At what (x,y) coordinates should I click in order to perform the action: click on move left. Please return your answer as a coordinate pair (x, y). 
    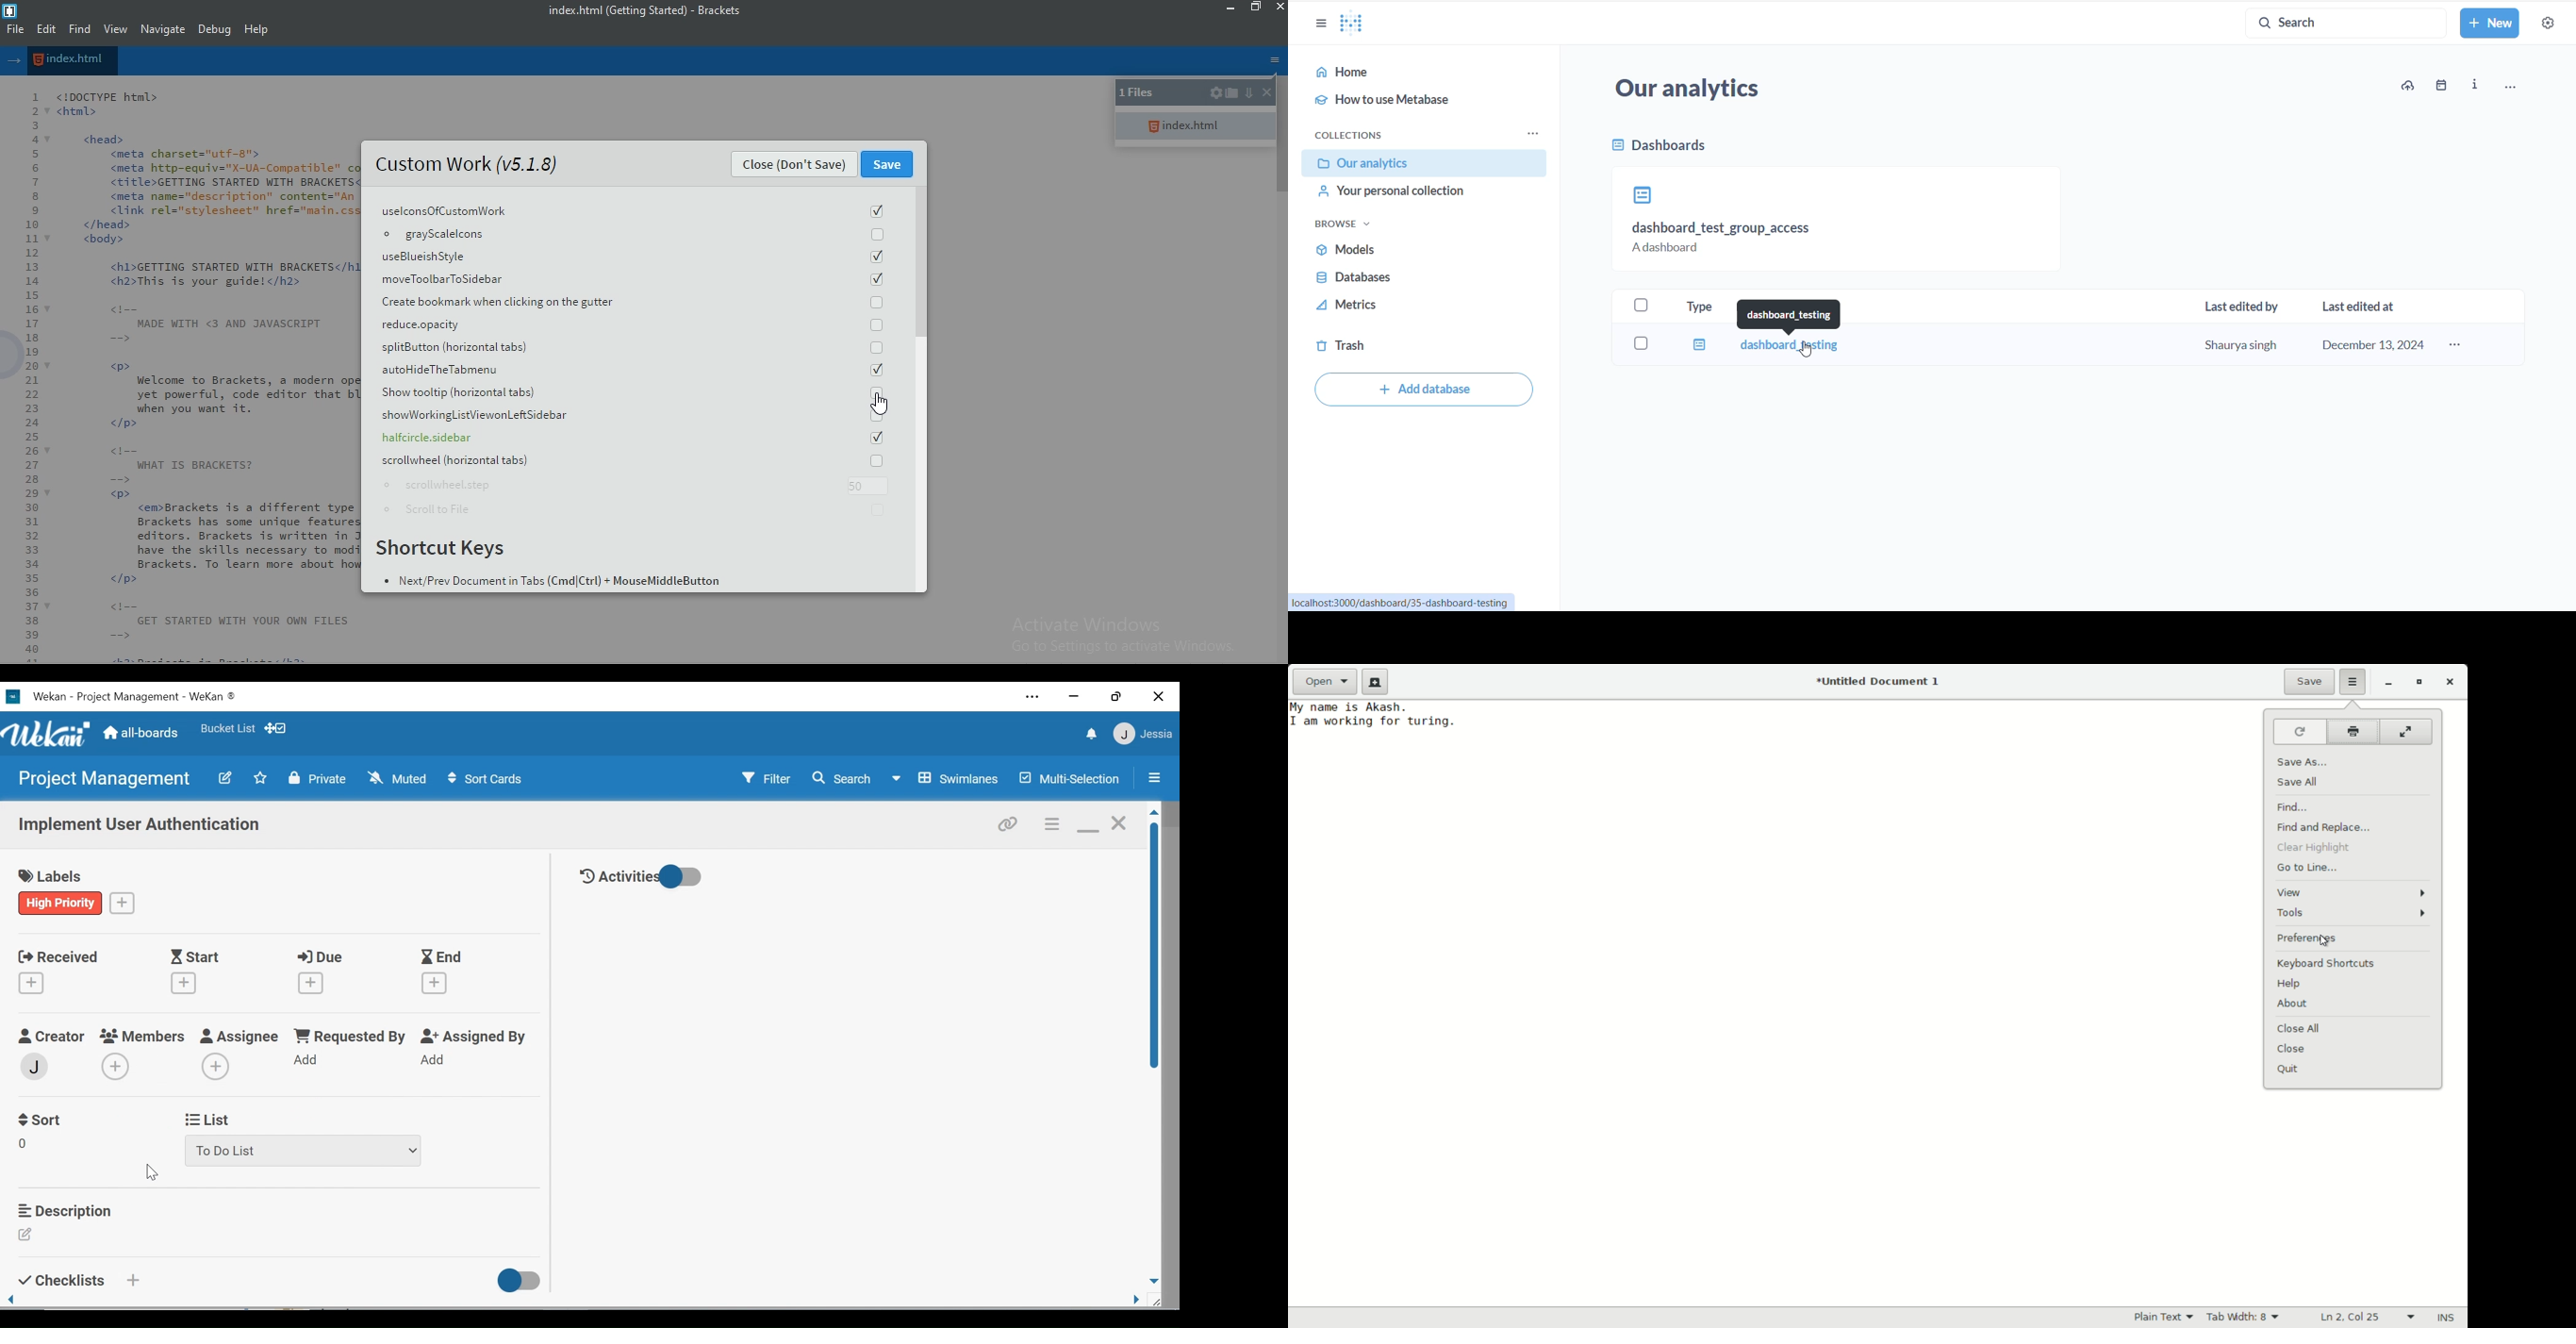
    Looking at the image, I should click on (12, 1300).